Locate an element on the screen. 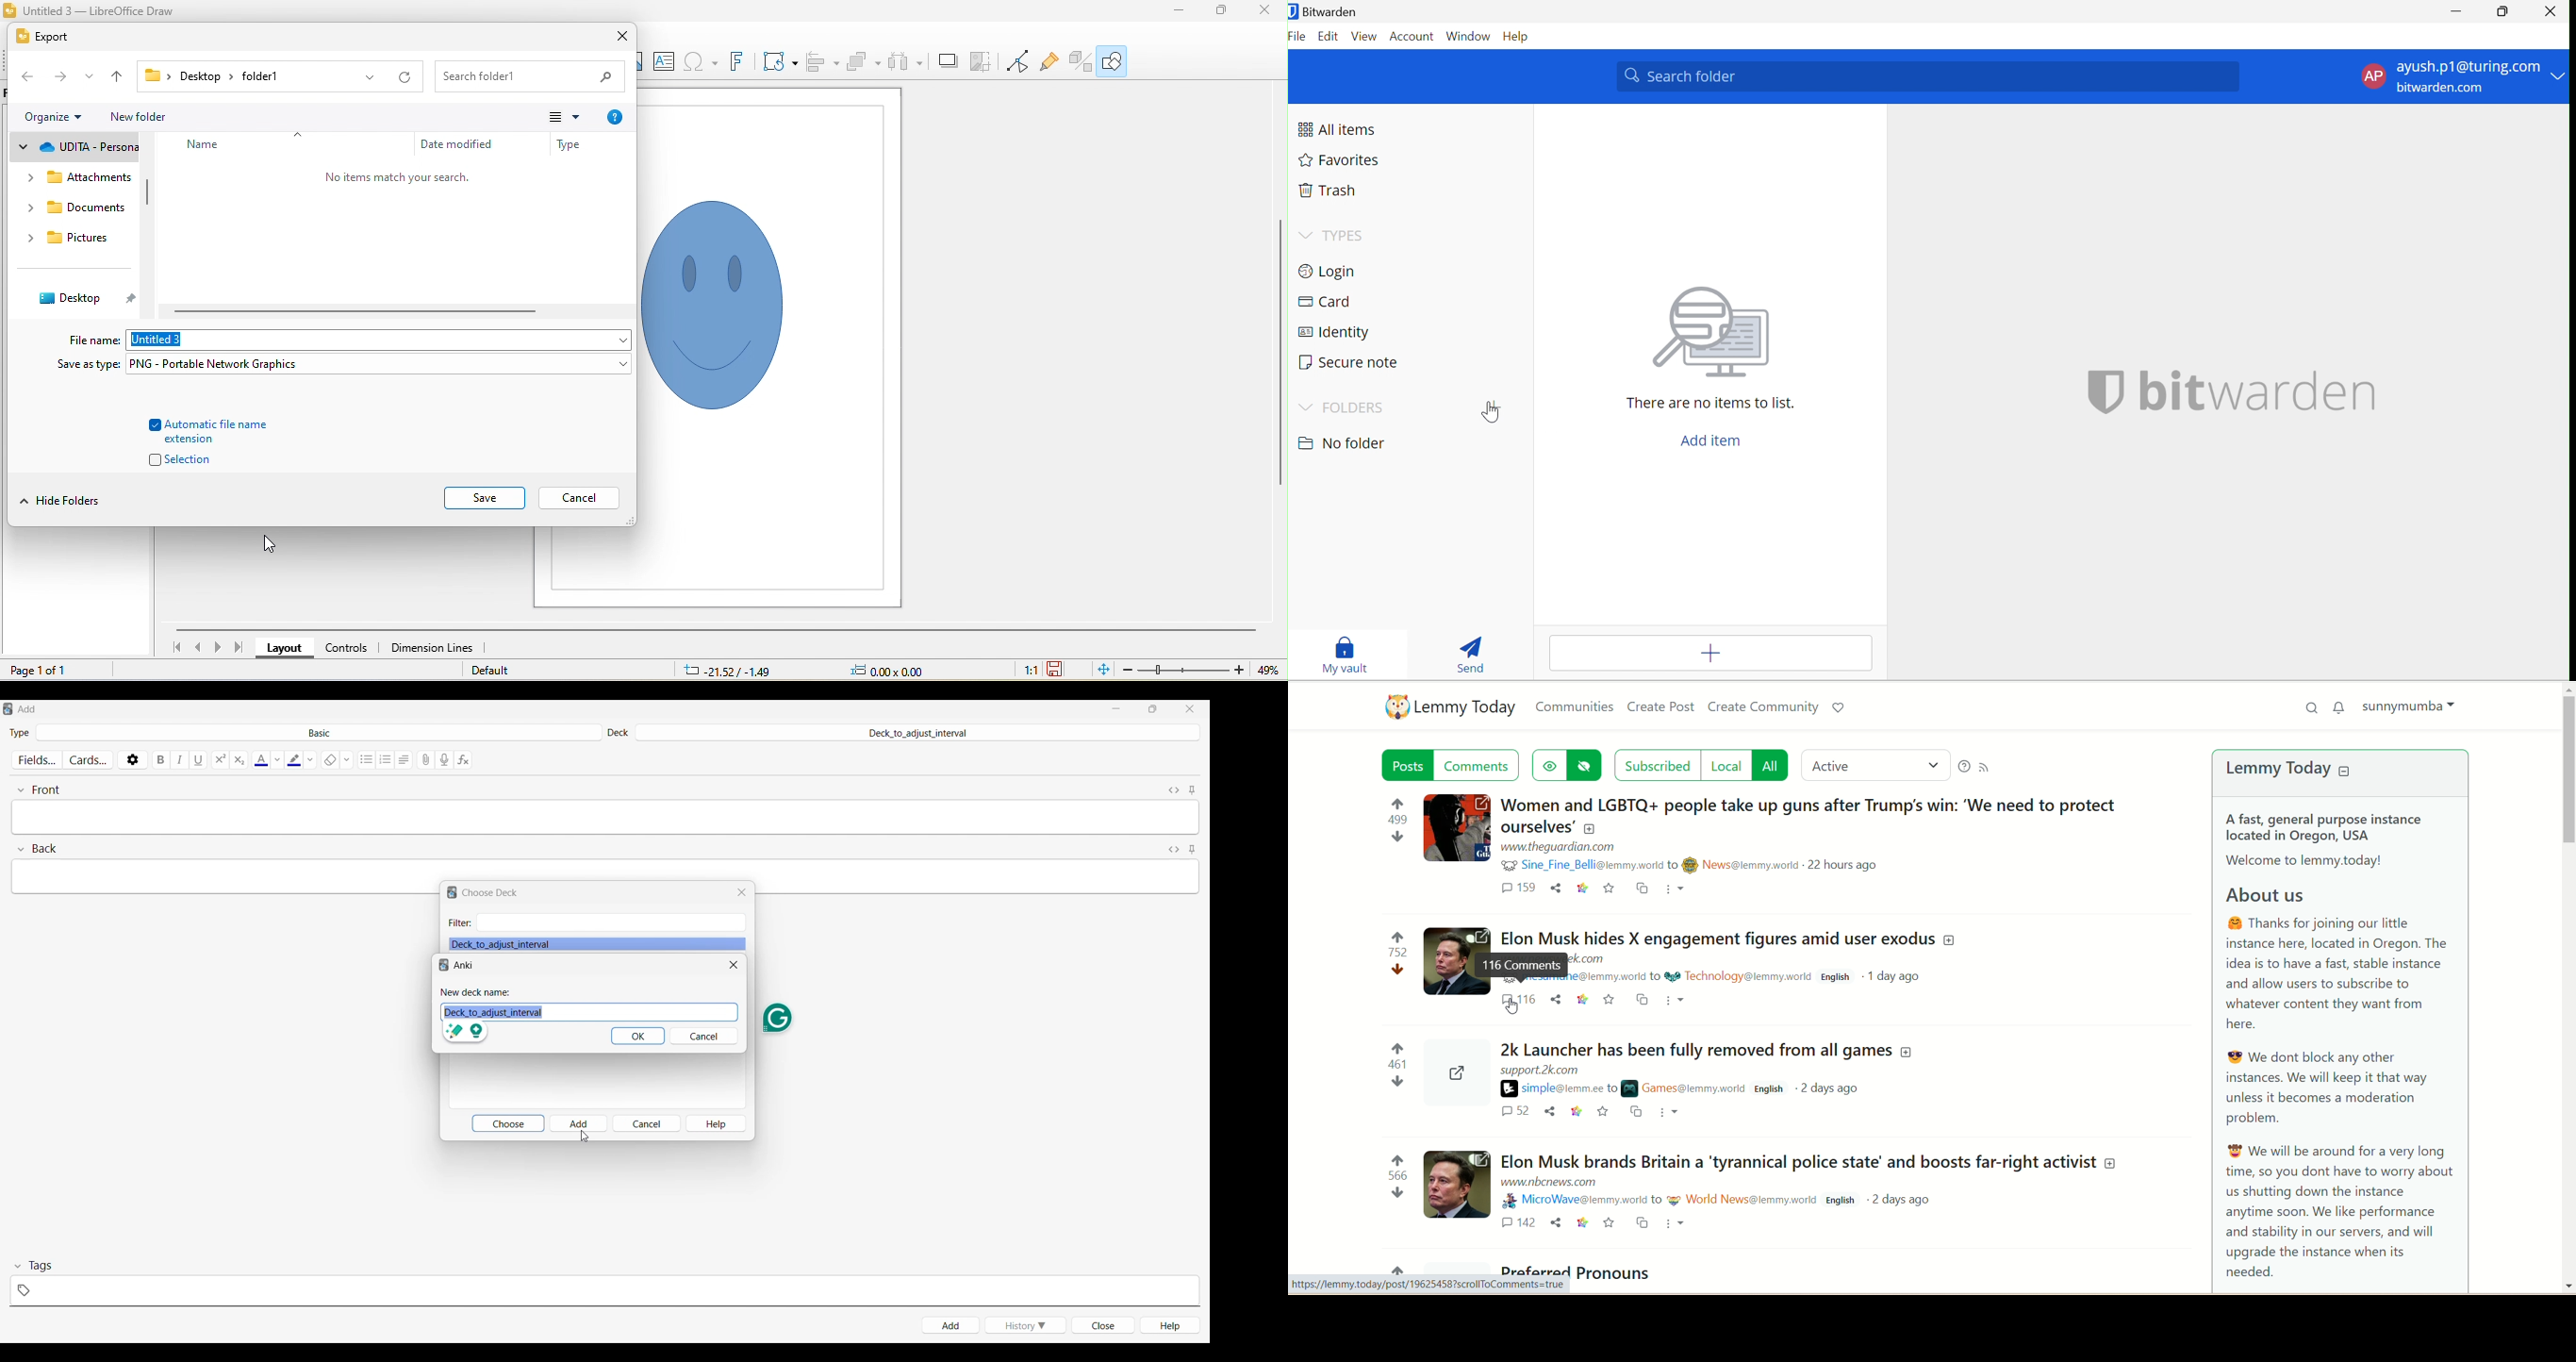 The image size is (2576, 1372). crop is located at coordinates (983, 61).